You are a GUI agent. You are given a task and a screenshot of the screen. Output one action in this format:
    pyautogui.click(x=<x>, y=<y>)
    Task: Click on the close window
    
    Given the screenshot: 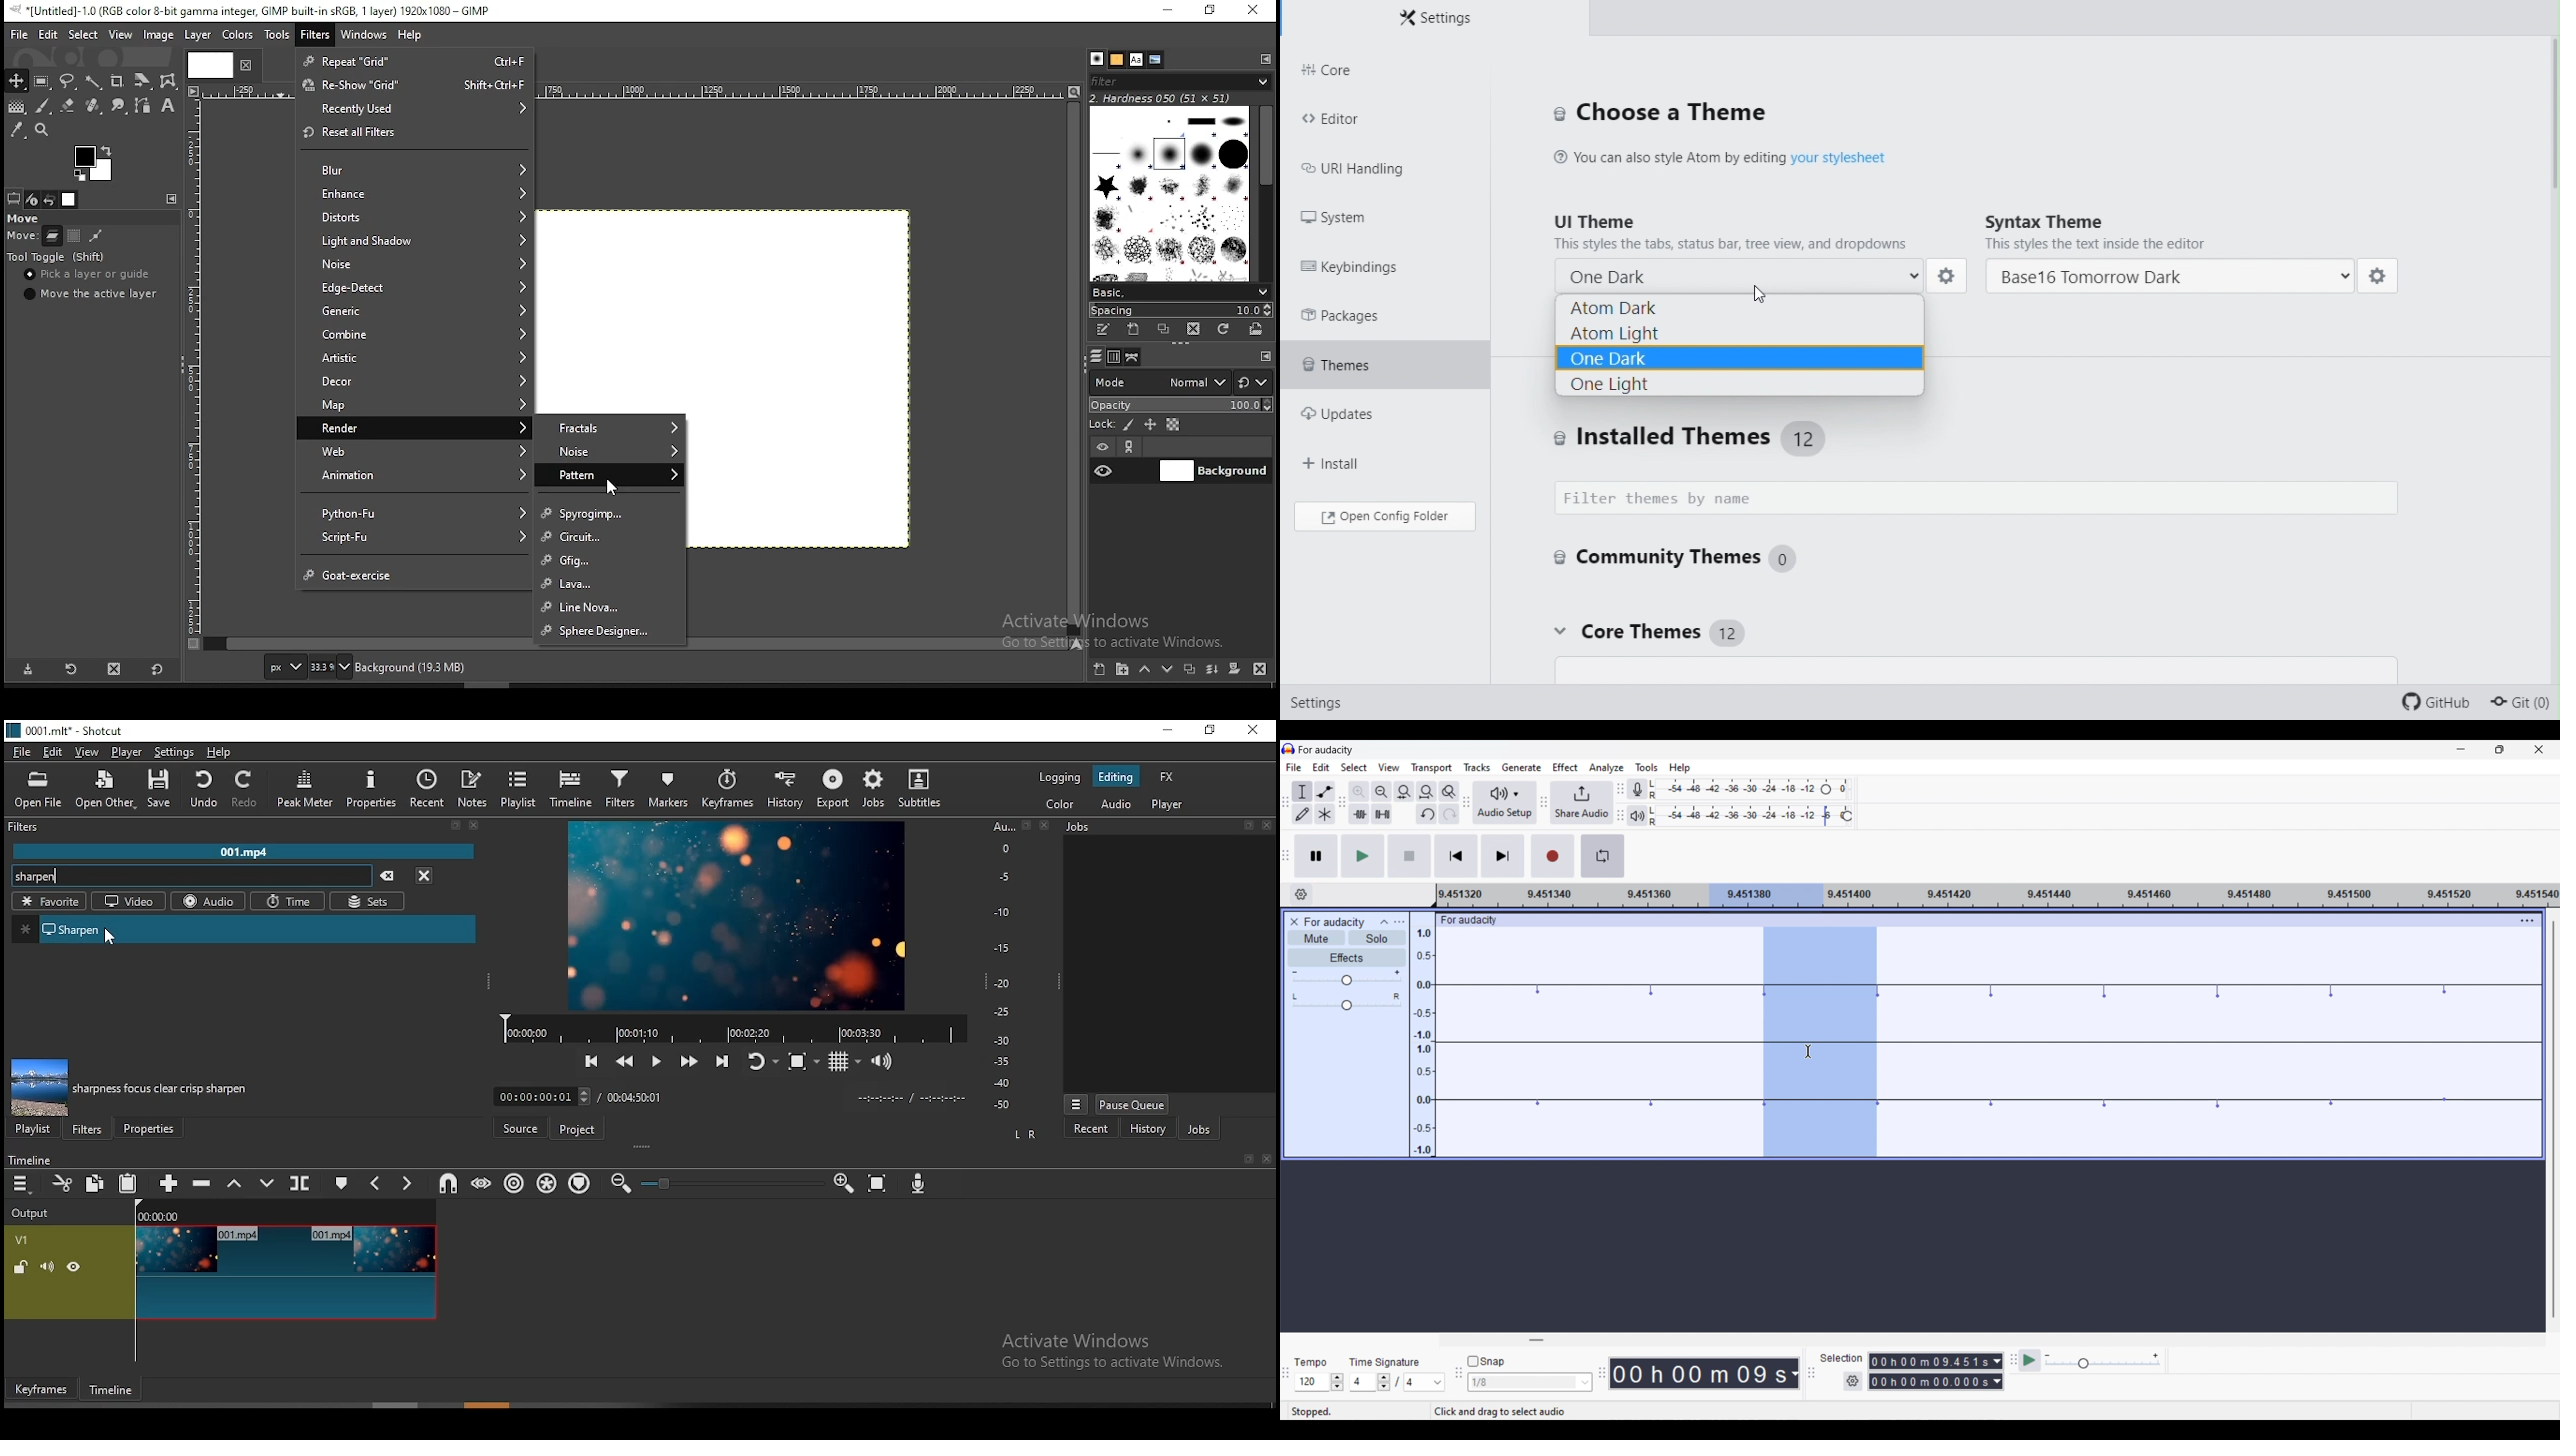 What is the action you would take?
    pyautogui.click(x=1252, y=731)
    